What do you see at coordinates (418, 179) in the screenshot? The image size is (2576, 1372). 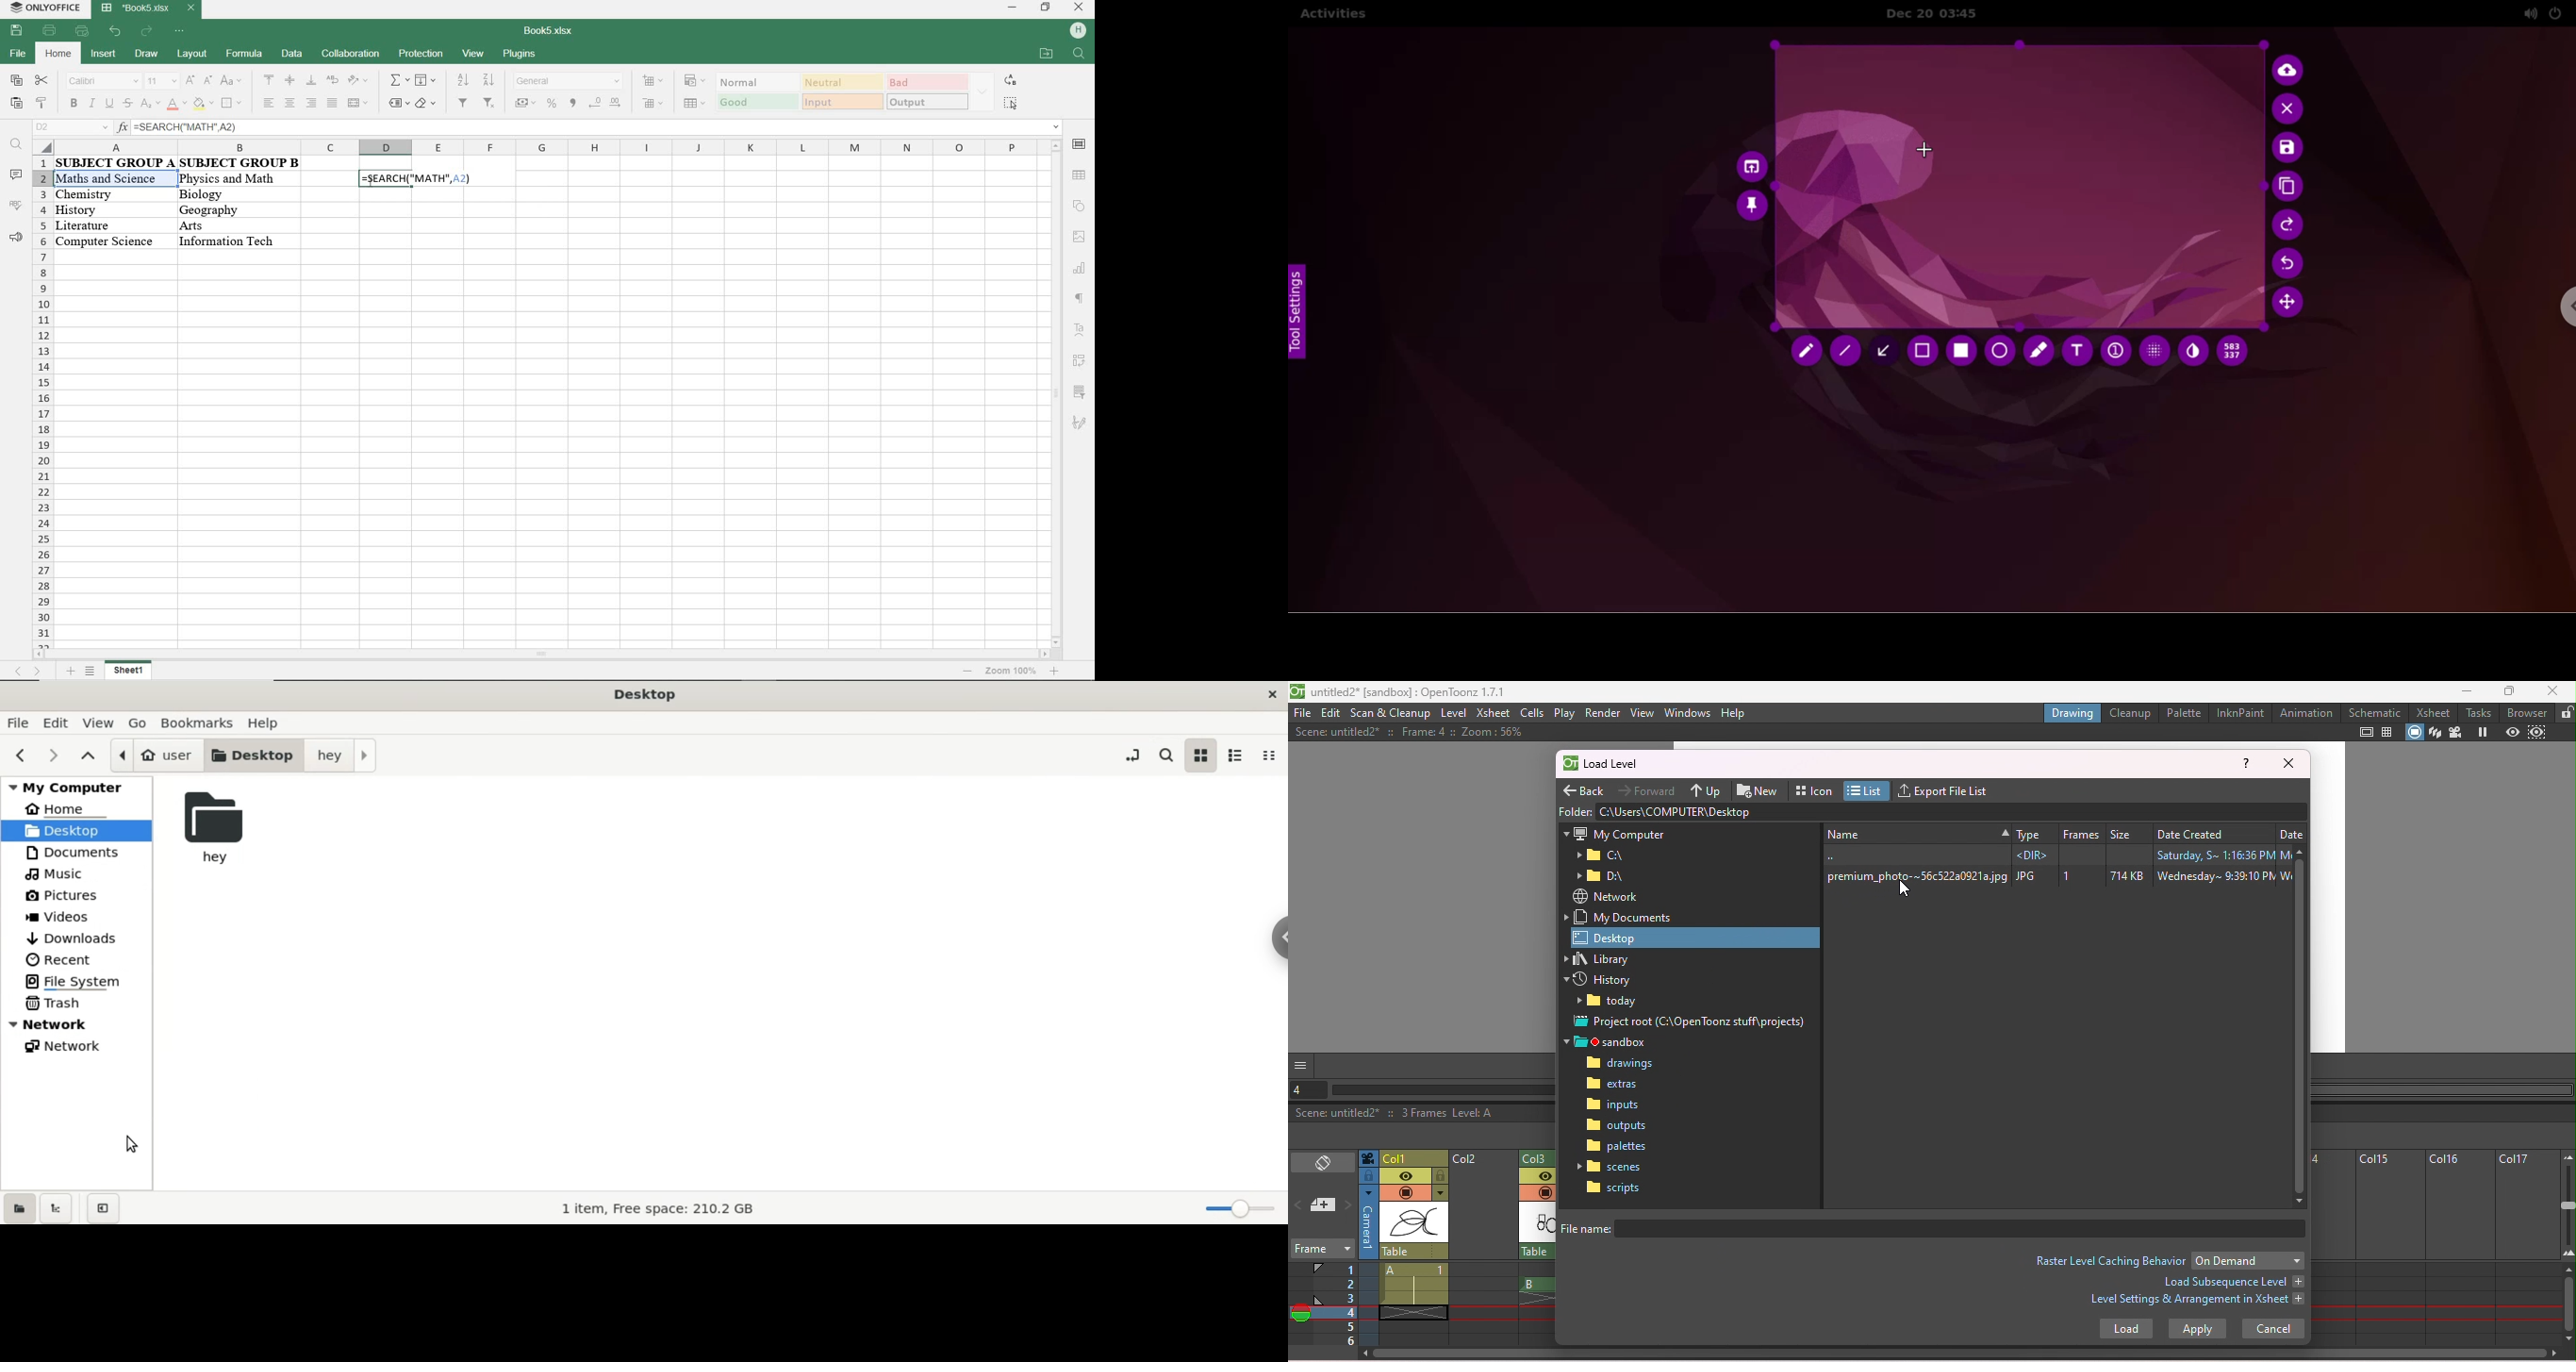 I see `typed formula` at bounding box center [418, 179].